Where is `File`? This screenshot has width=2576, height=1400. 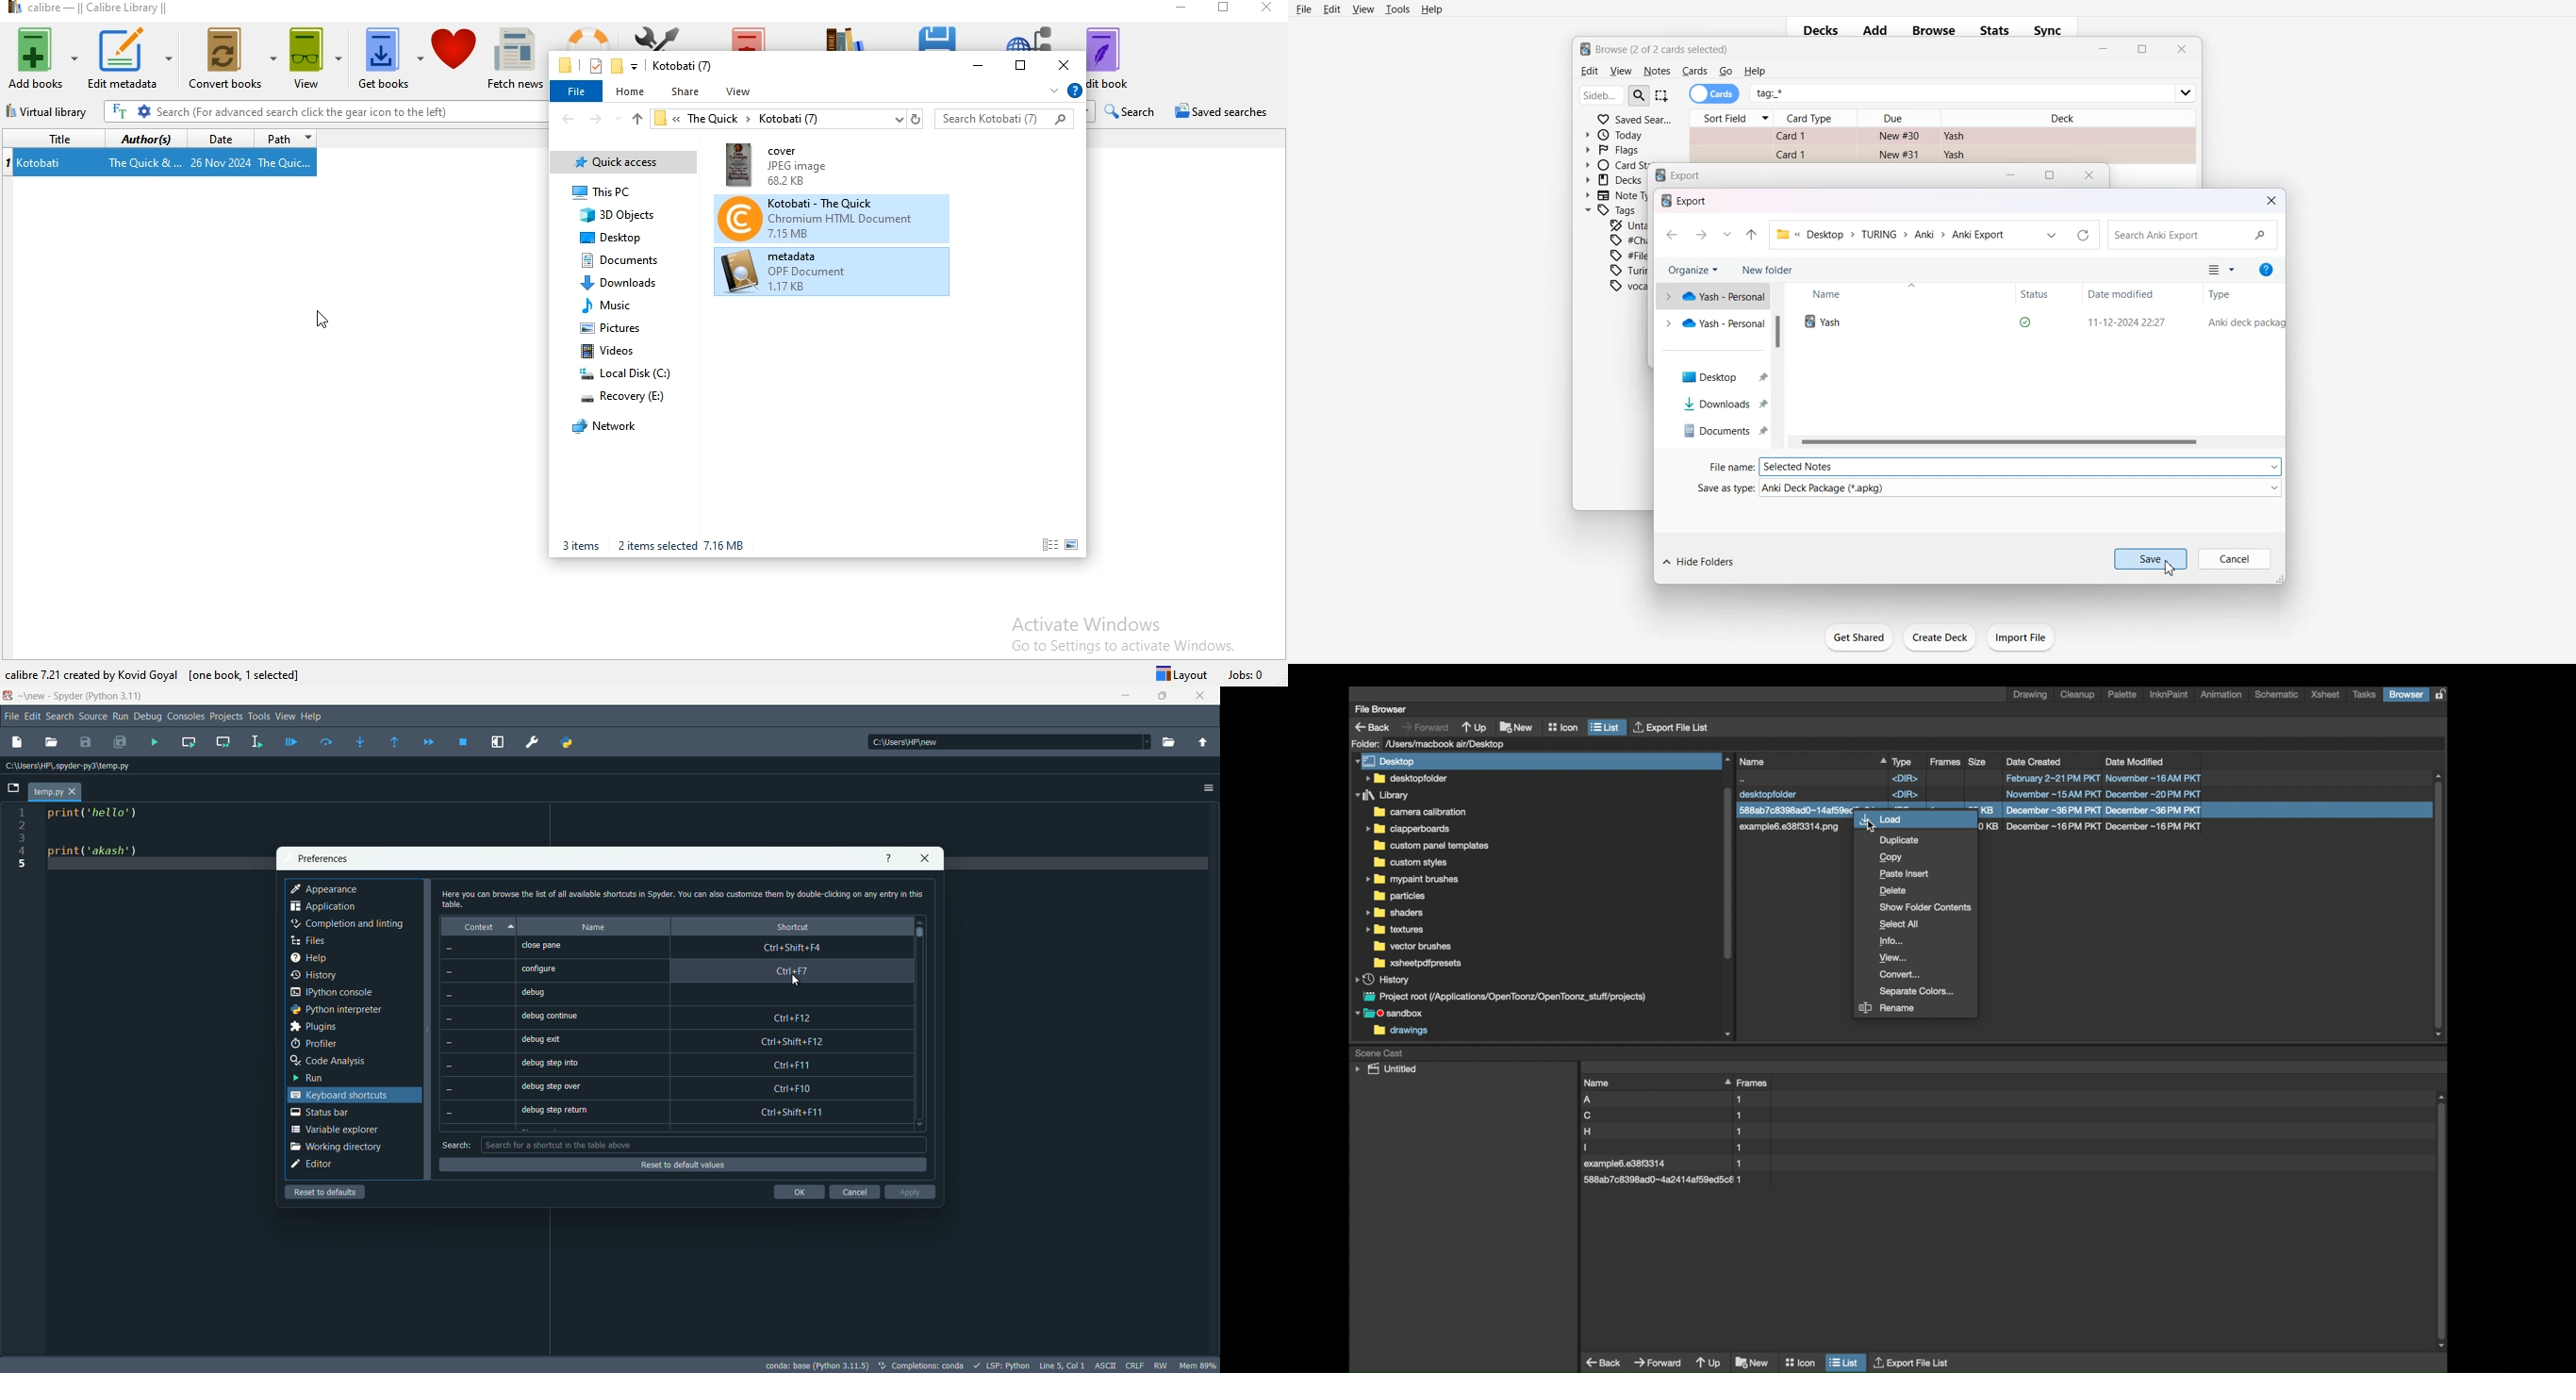
File is located at coordinates (2038, 322).